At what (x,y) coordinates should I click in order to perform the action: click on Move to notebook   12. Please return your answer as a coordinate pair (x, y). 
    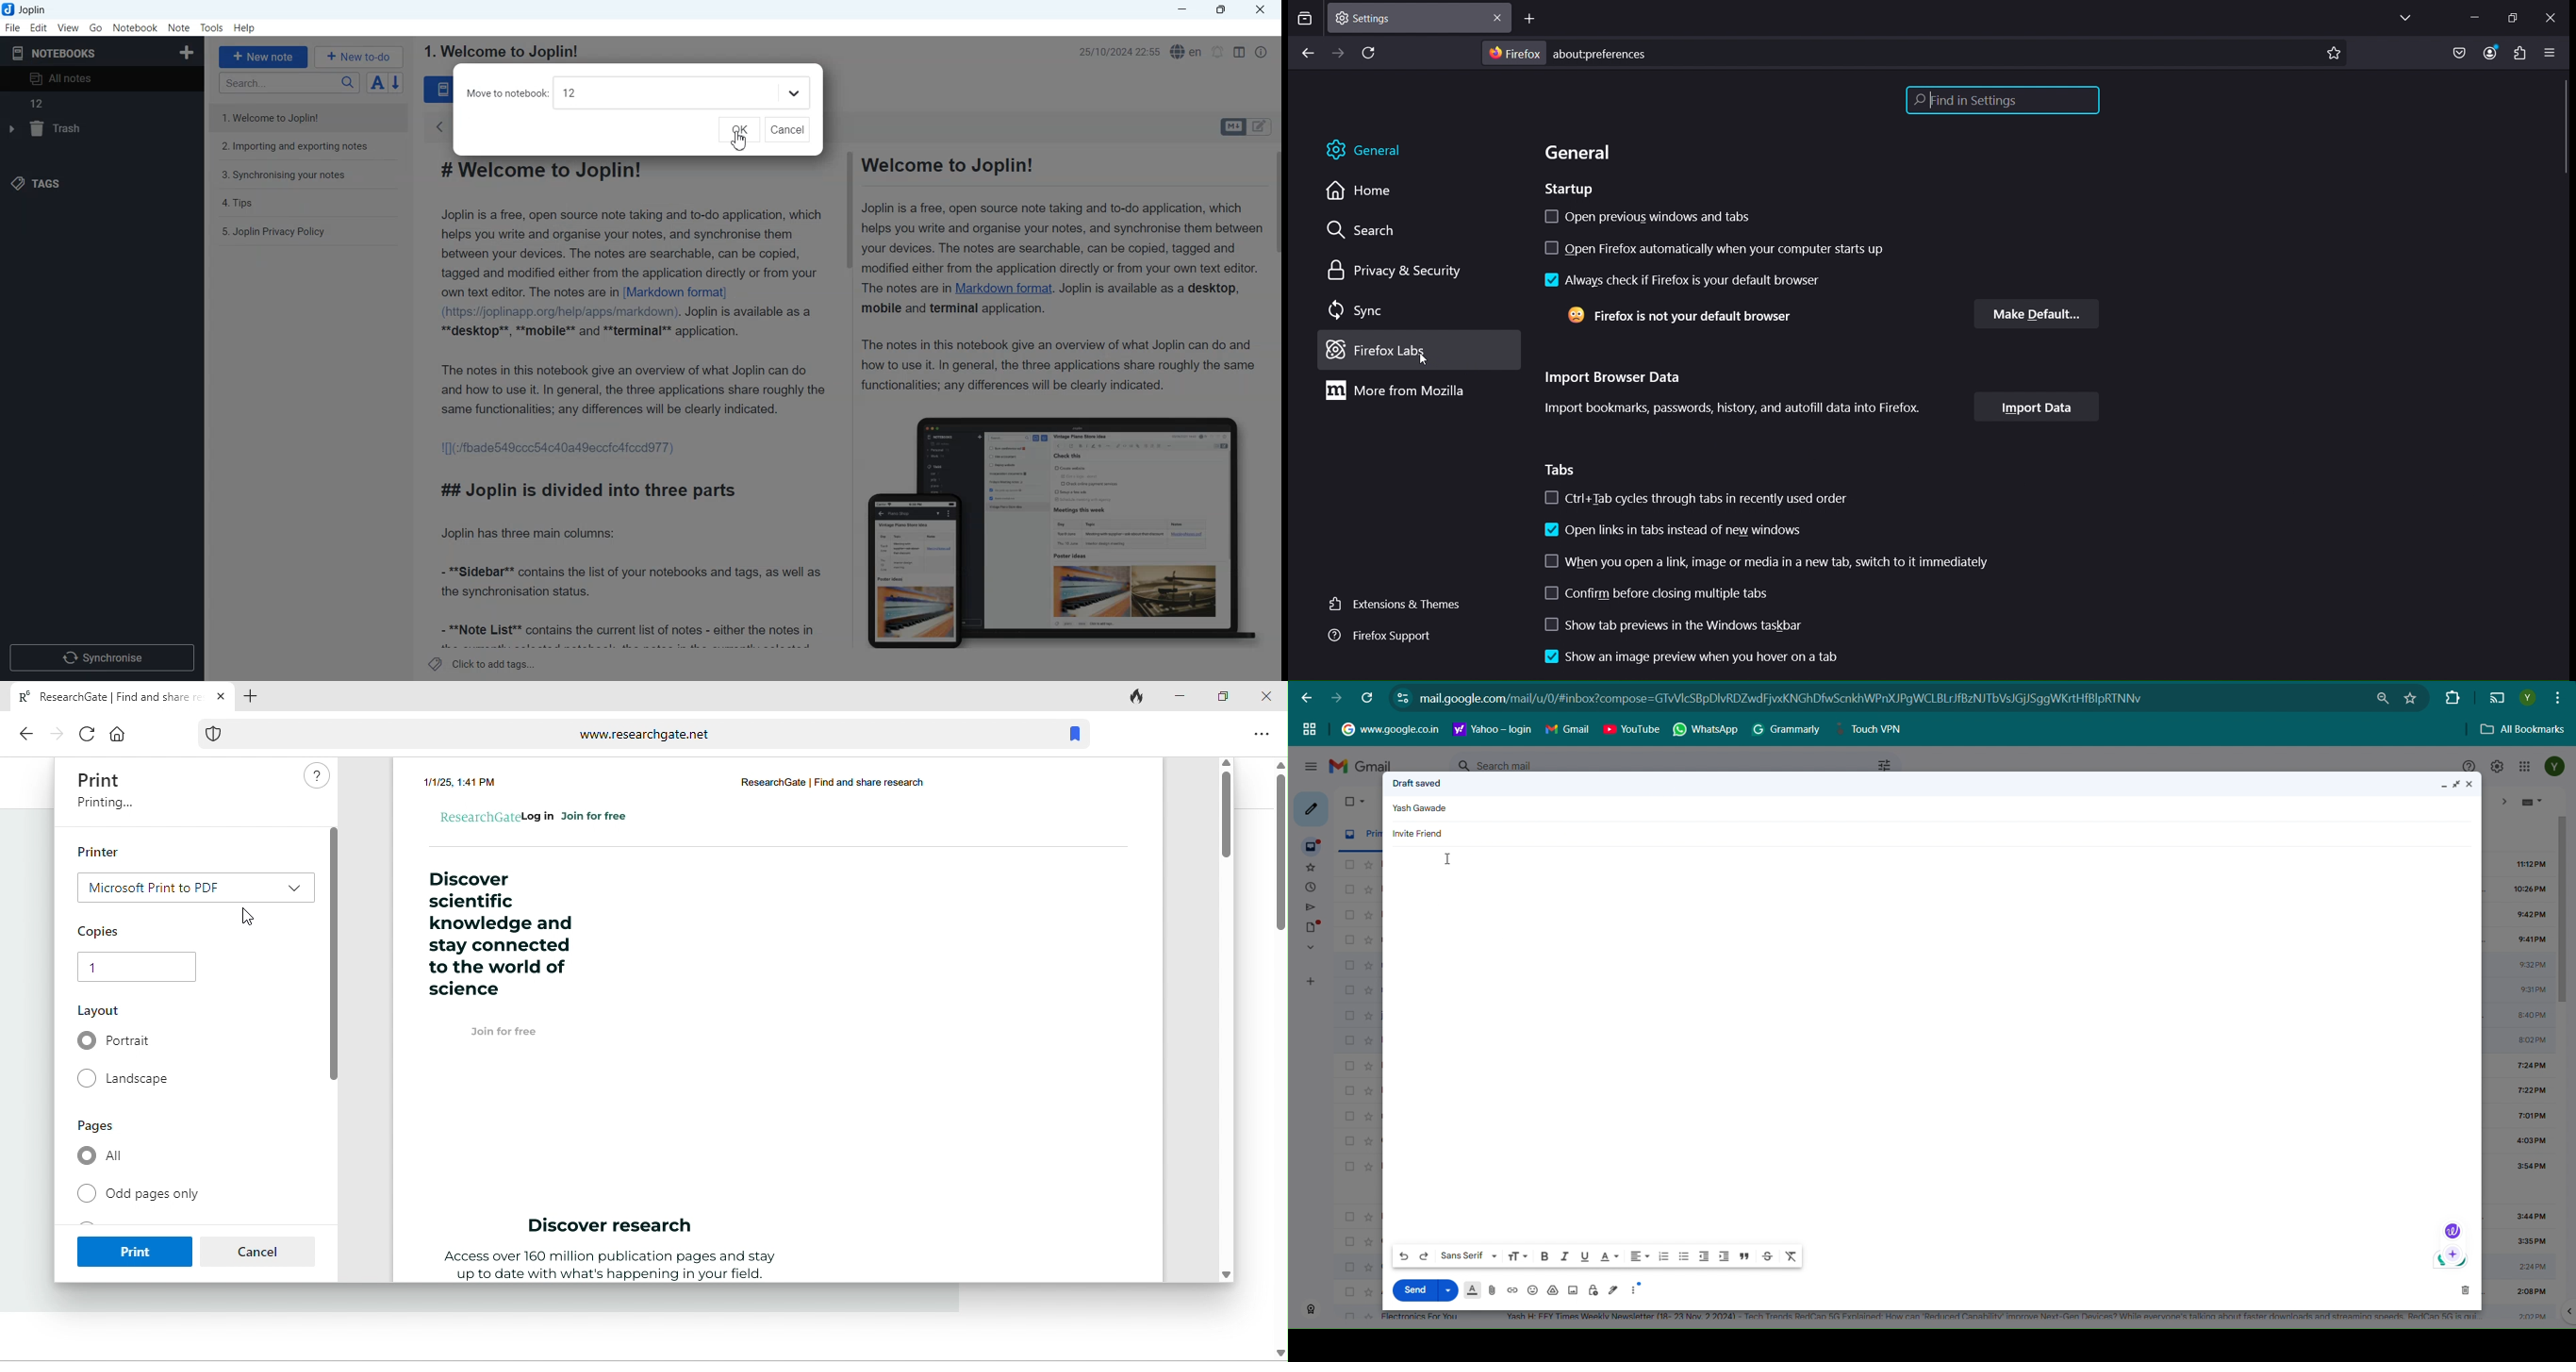
    Looking at the image, I should click on (616, 93).